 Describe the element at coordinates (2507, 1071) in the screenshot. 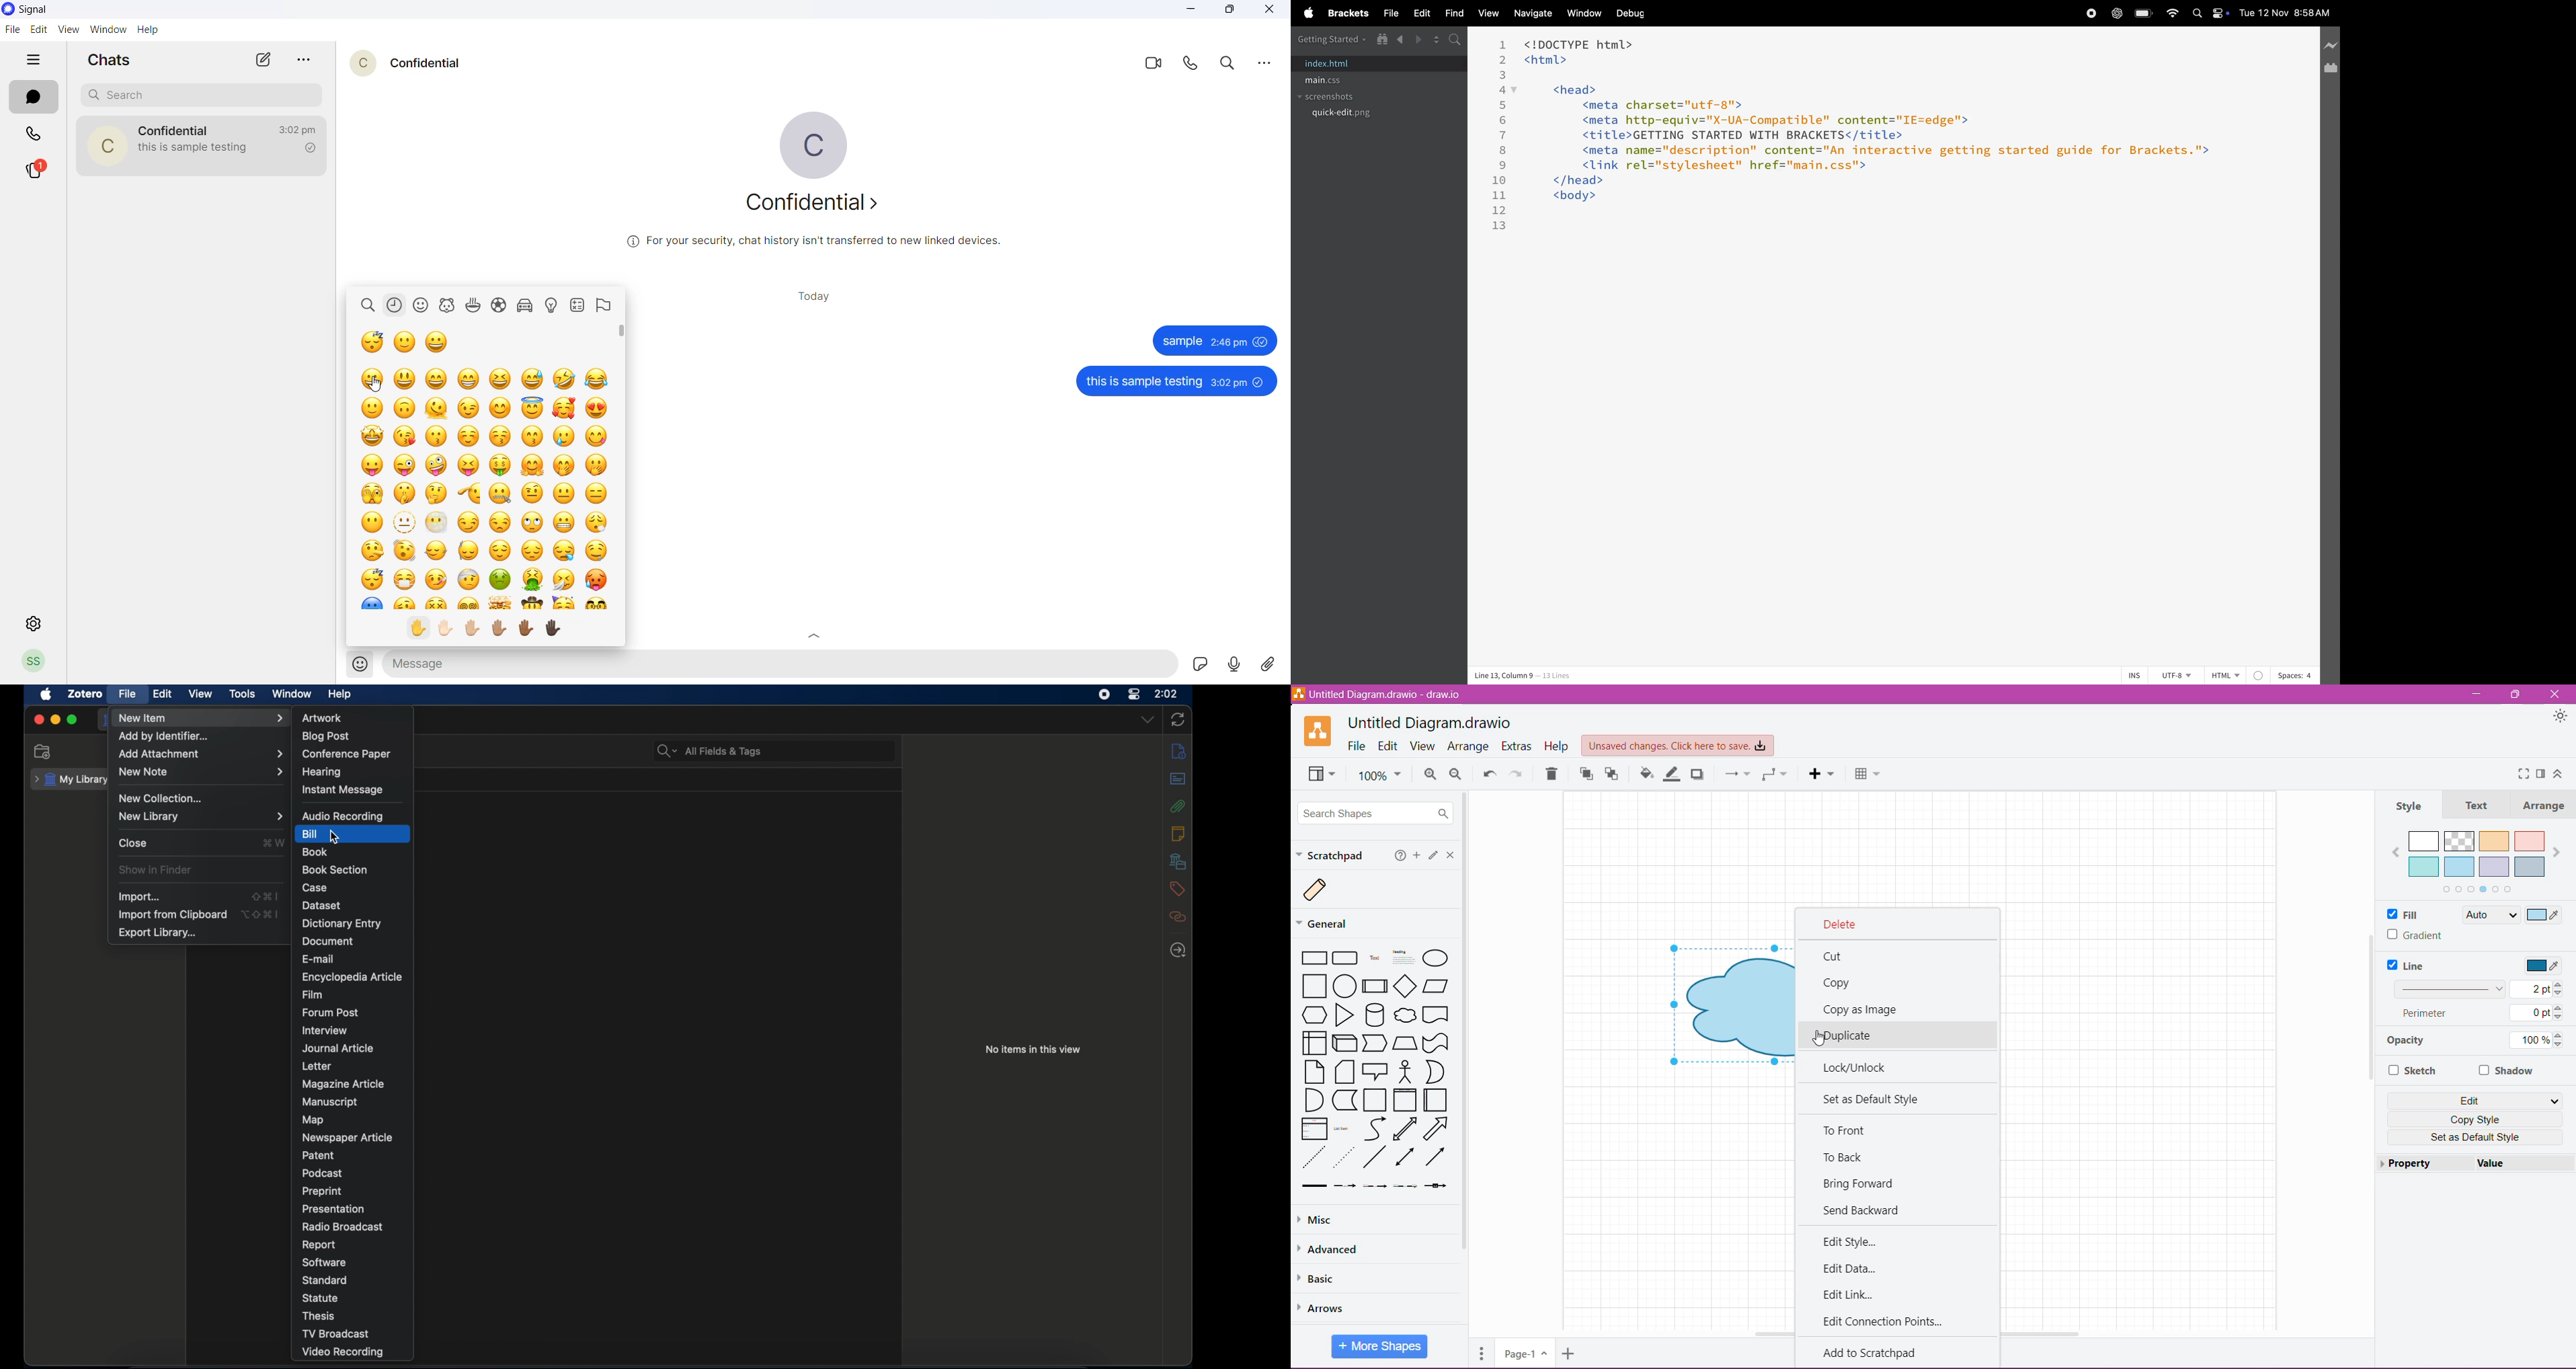

I see `Shadow` at that location.